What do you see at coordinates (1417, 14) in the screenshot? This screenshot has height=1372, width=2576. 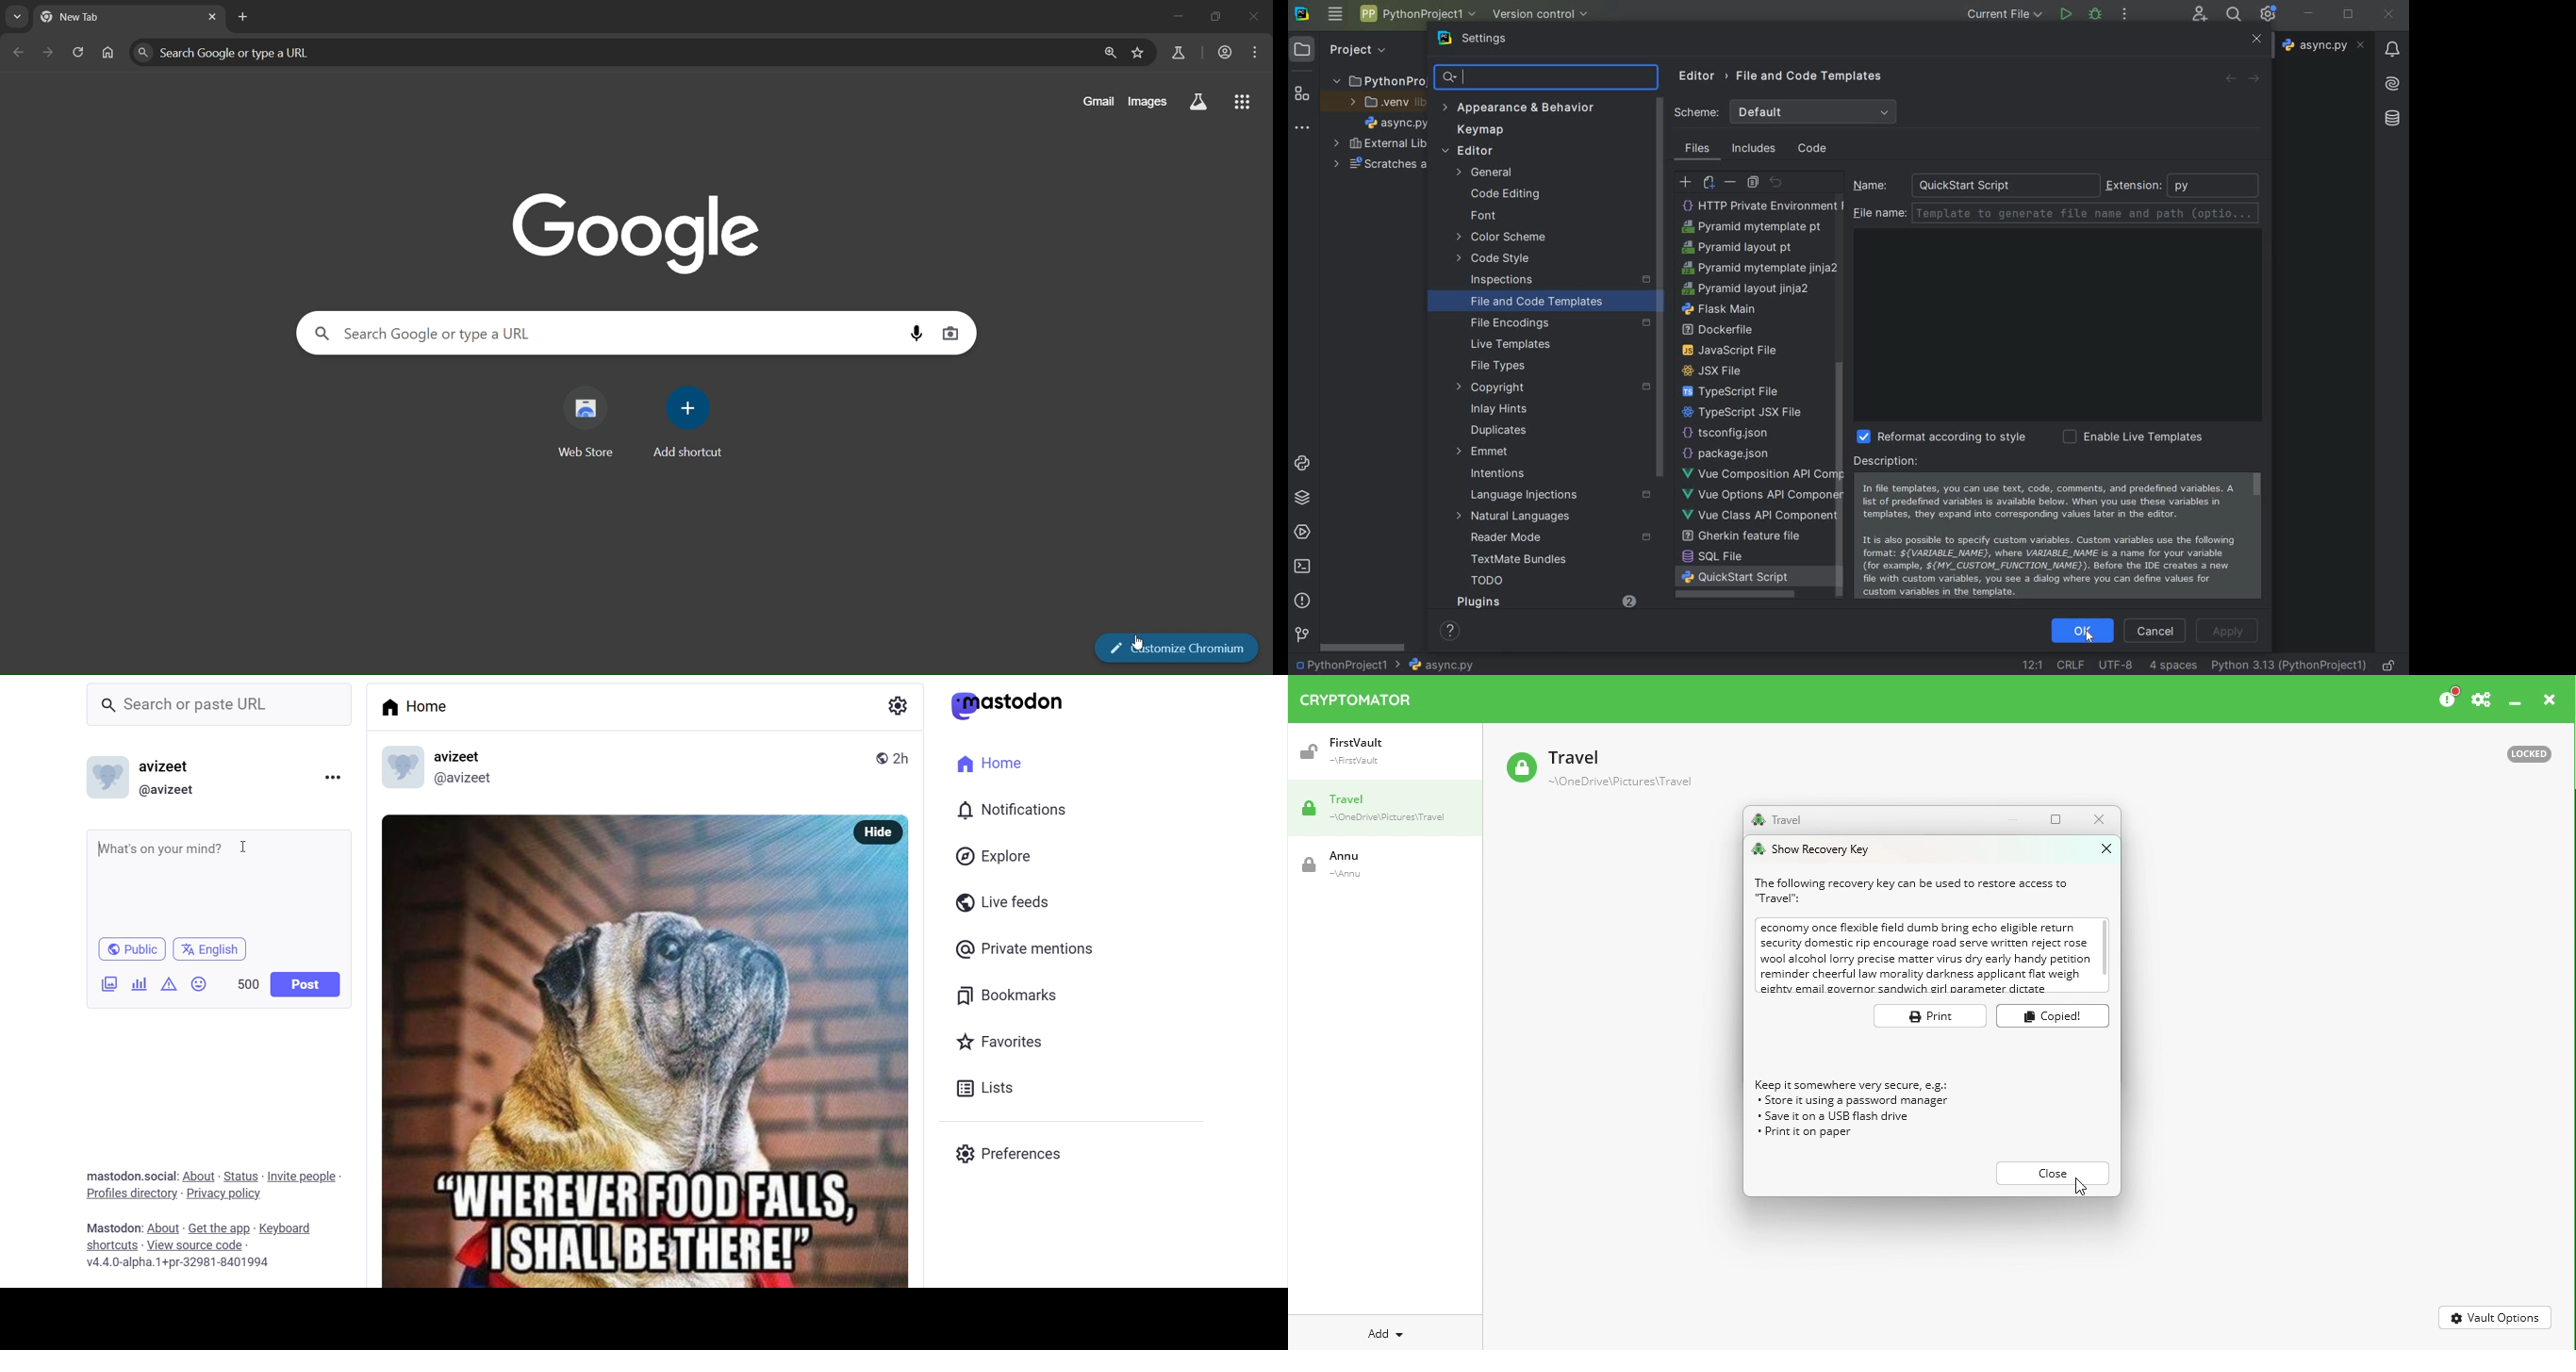 I see `project name` at bounding box center [1417, 14].